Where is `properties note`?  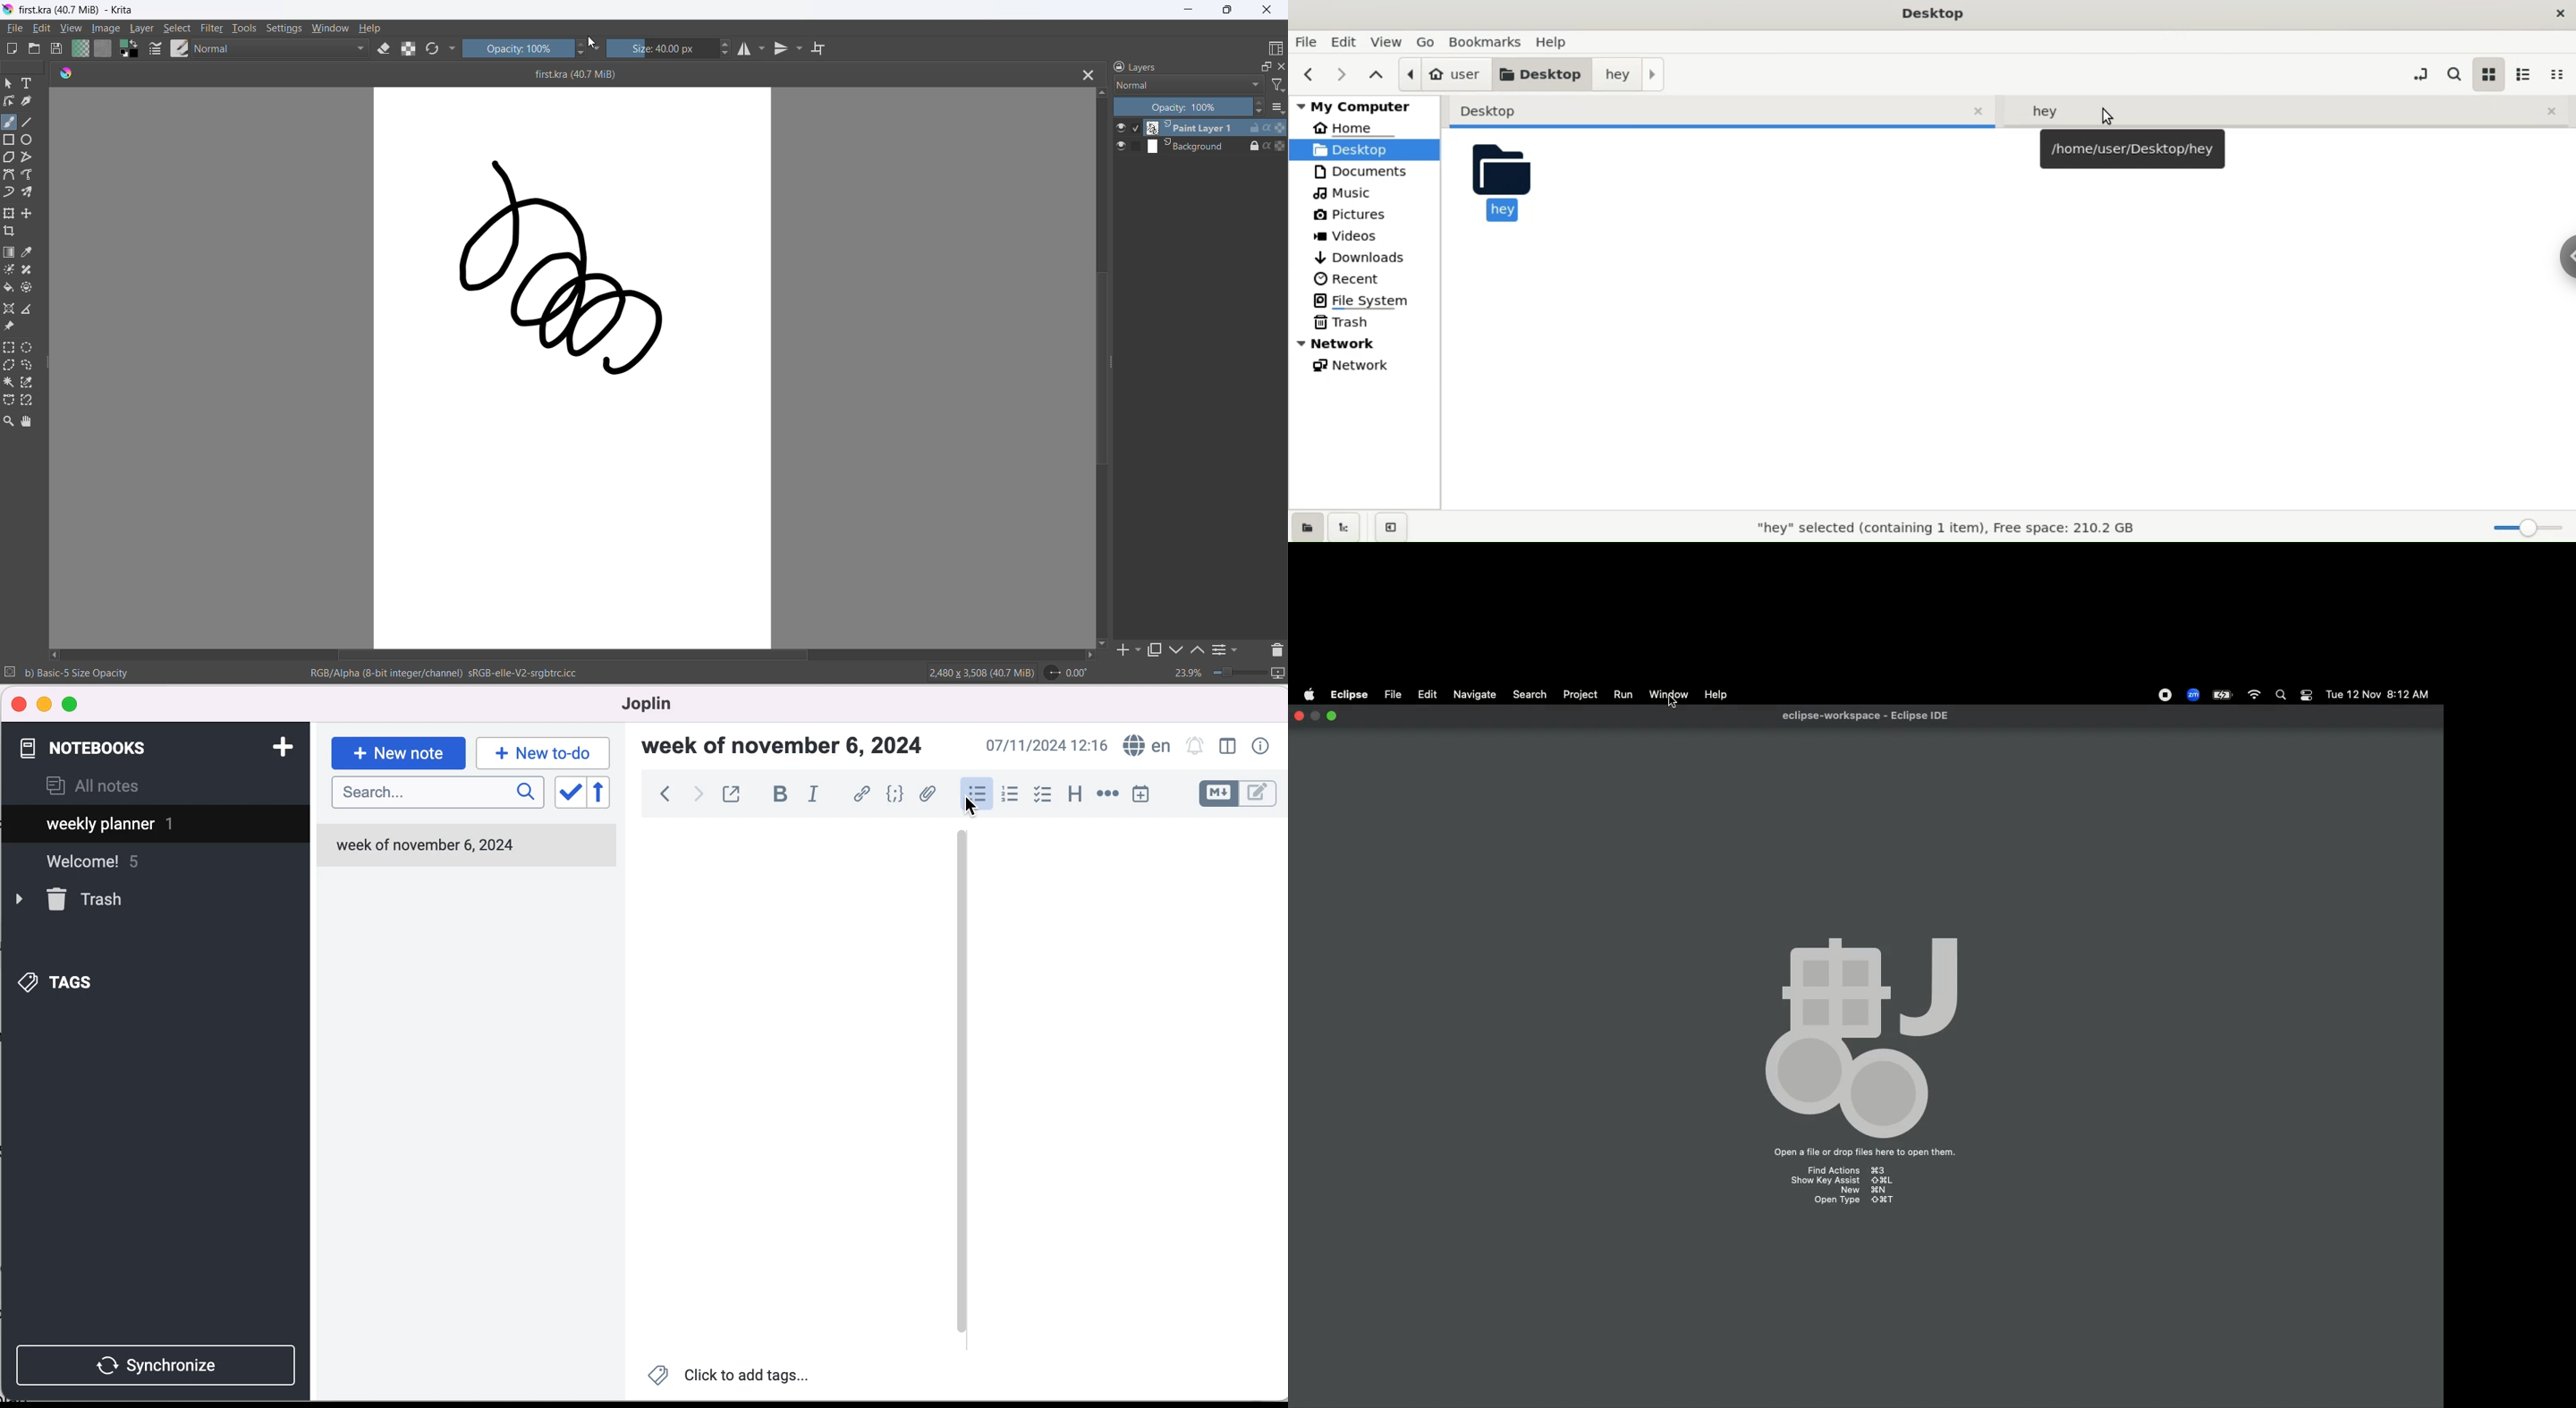
properties note is located at coordinates (1263, 746).